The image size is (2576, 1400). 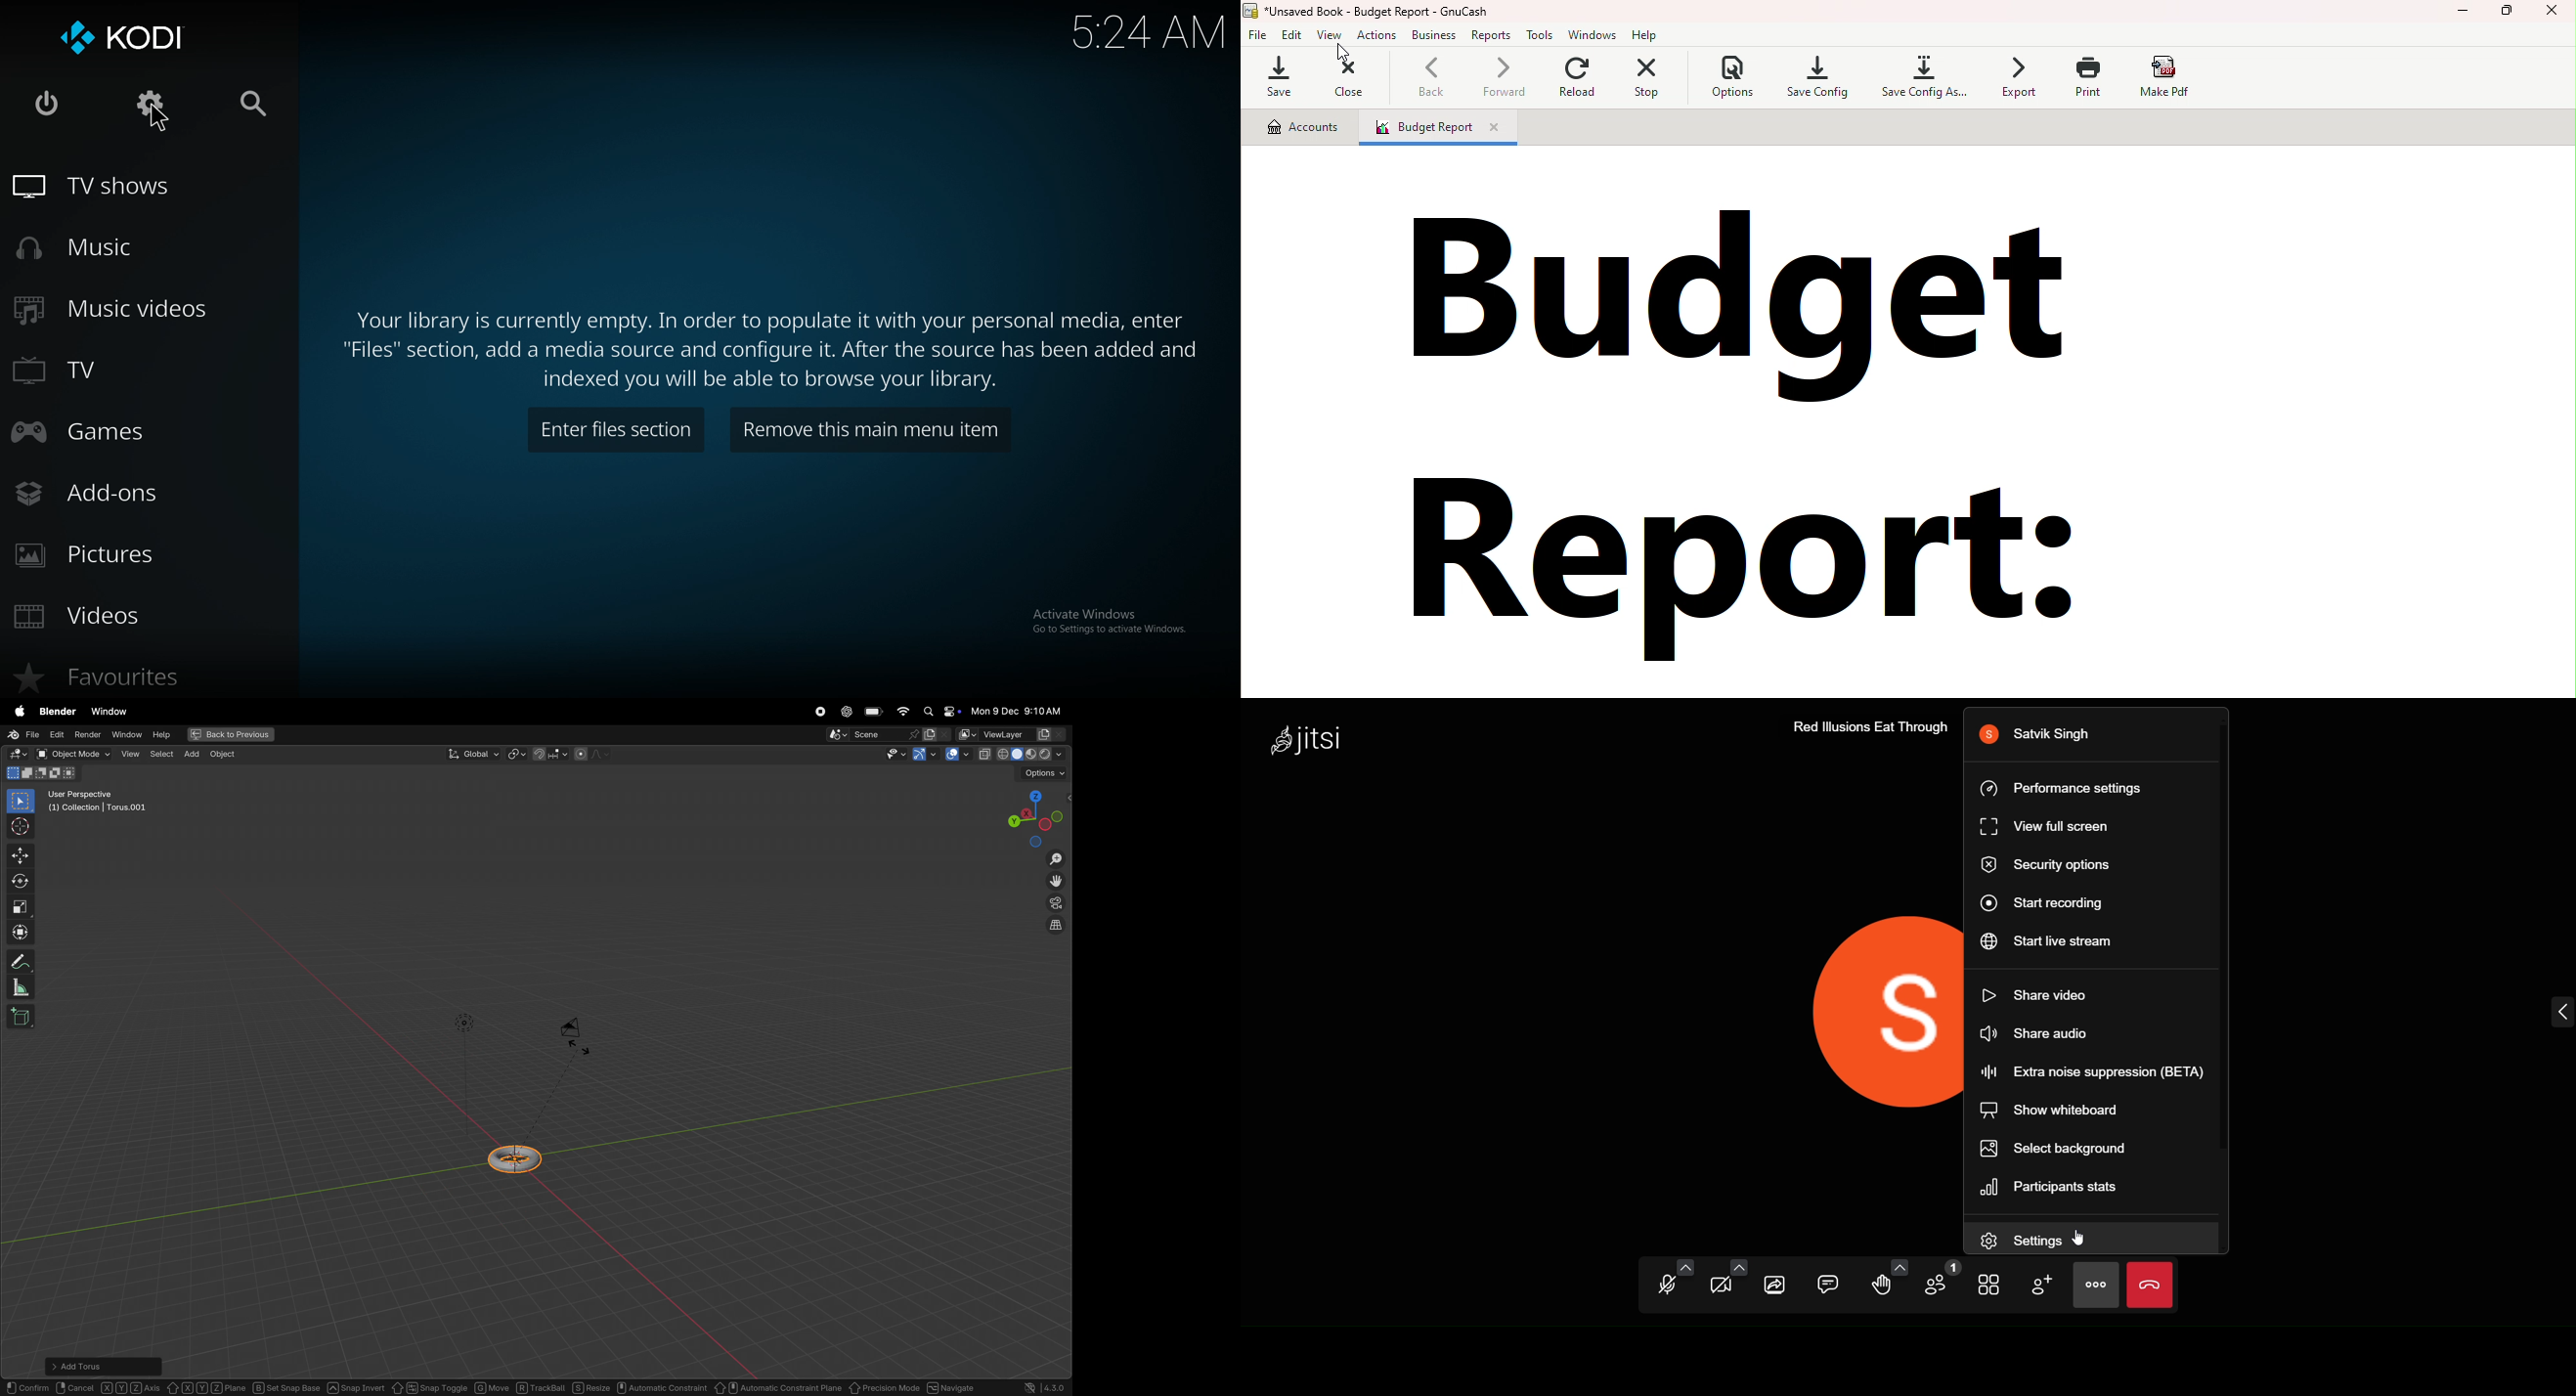 I want to click on cursor, so click(x=162, y=123).